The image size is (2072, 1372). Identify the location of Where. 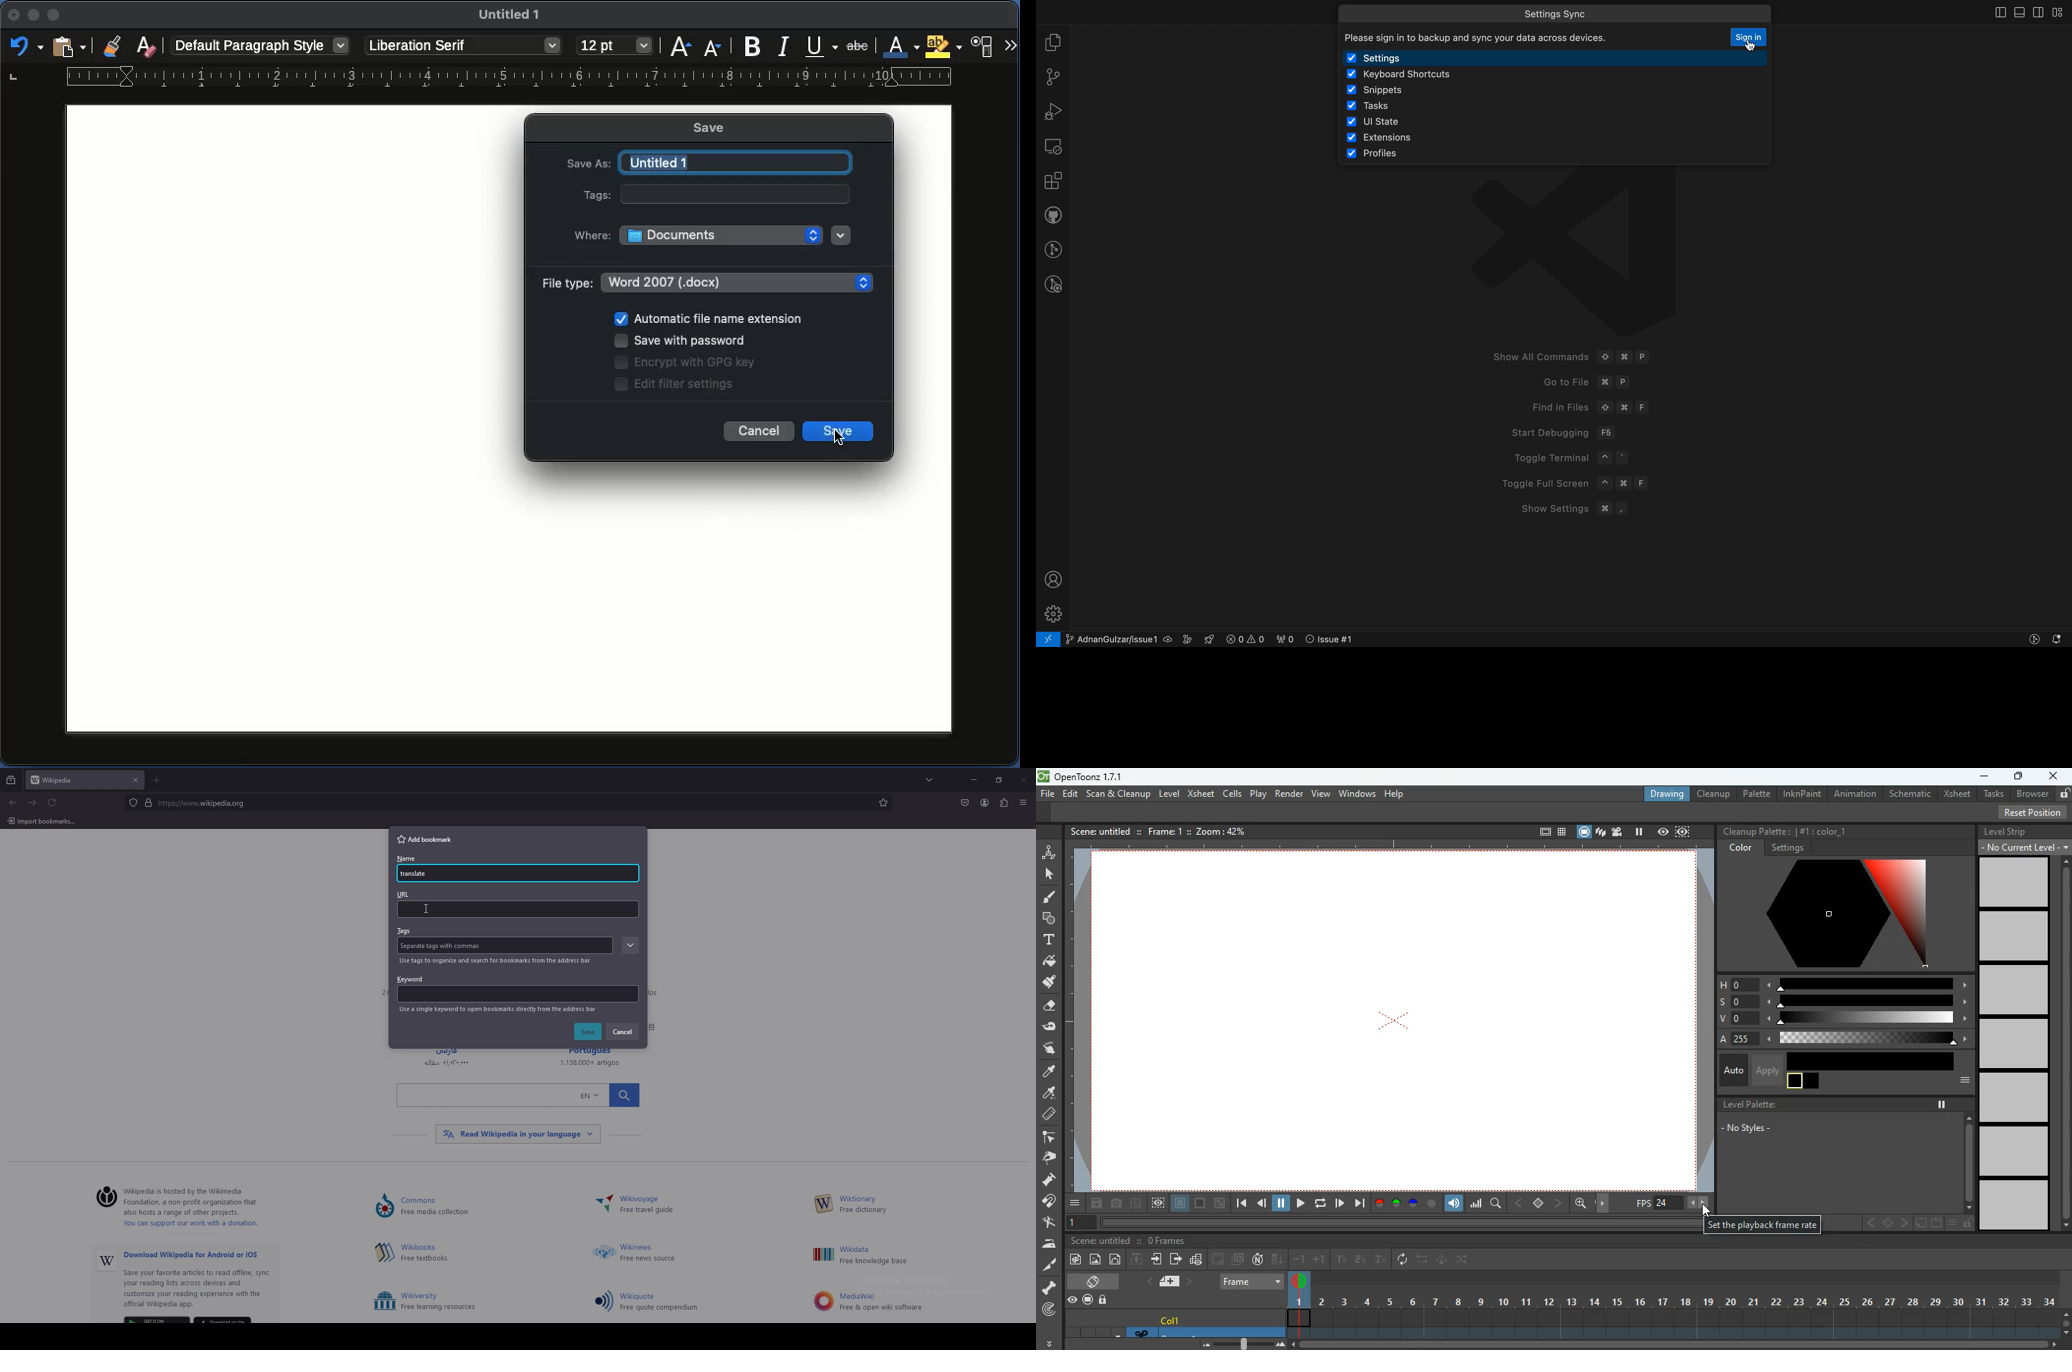
(592, 235).